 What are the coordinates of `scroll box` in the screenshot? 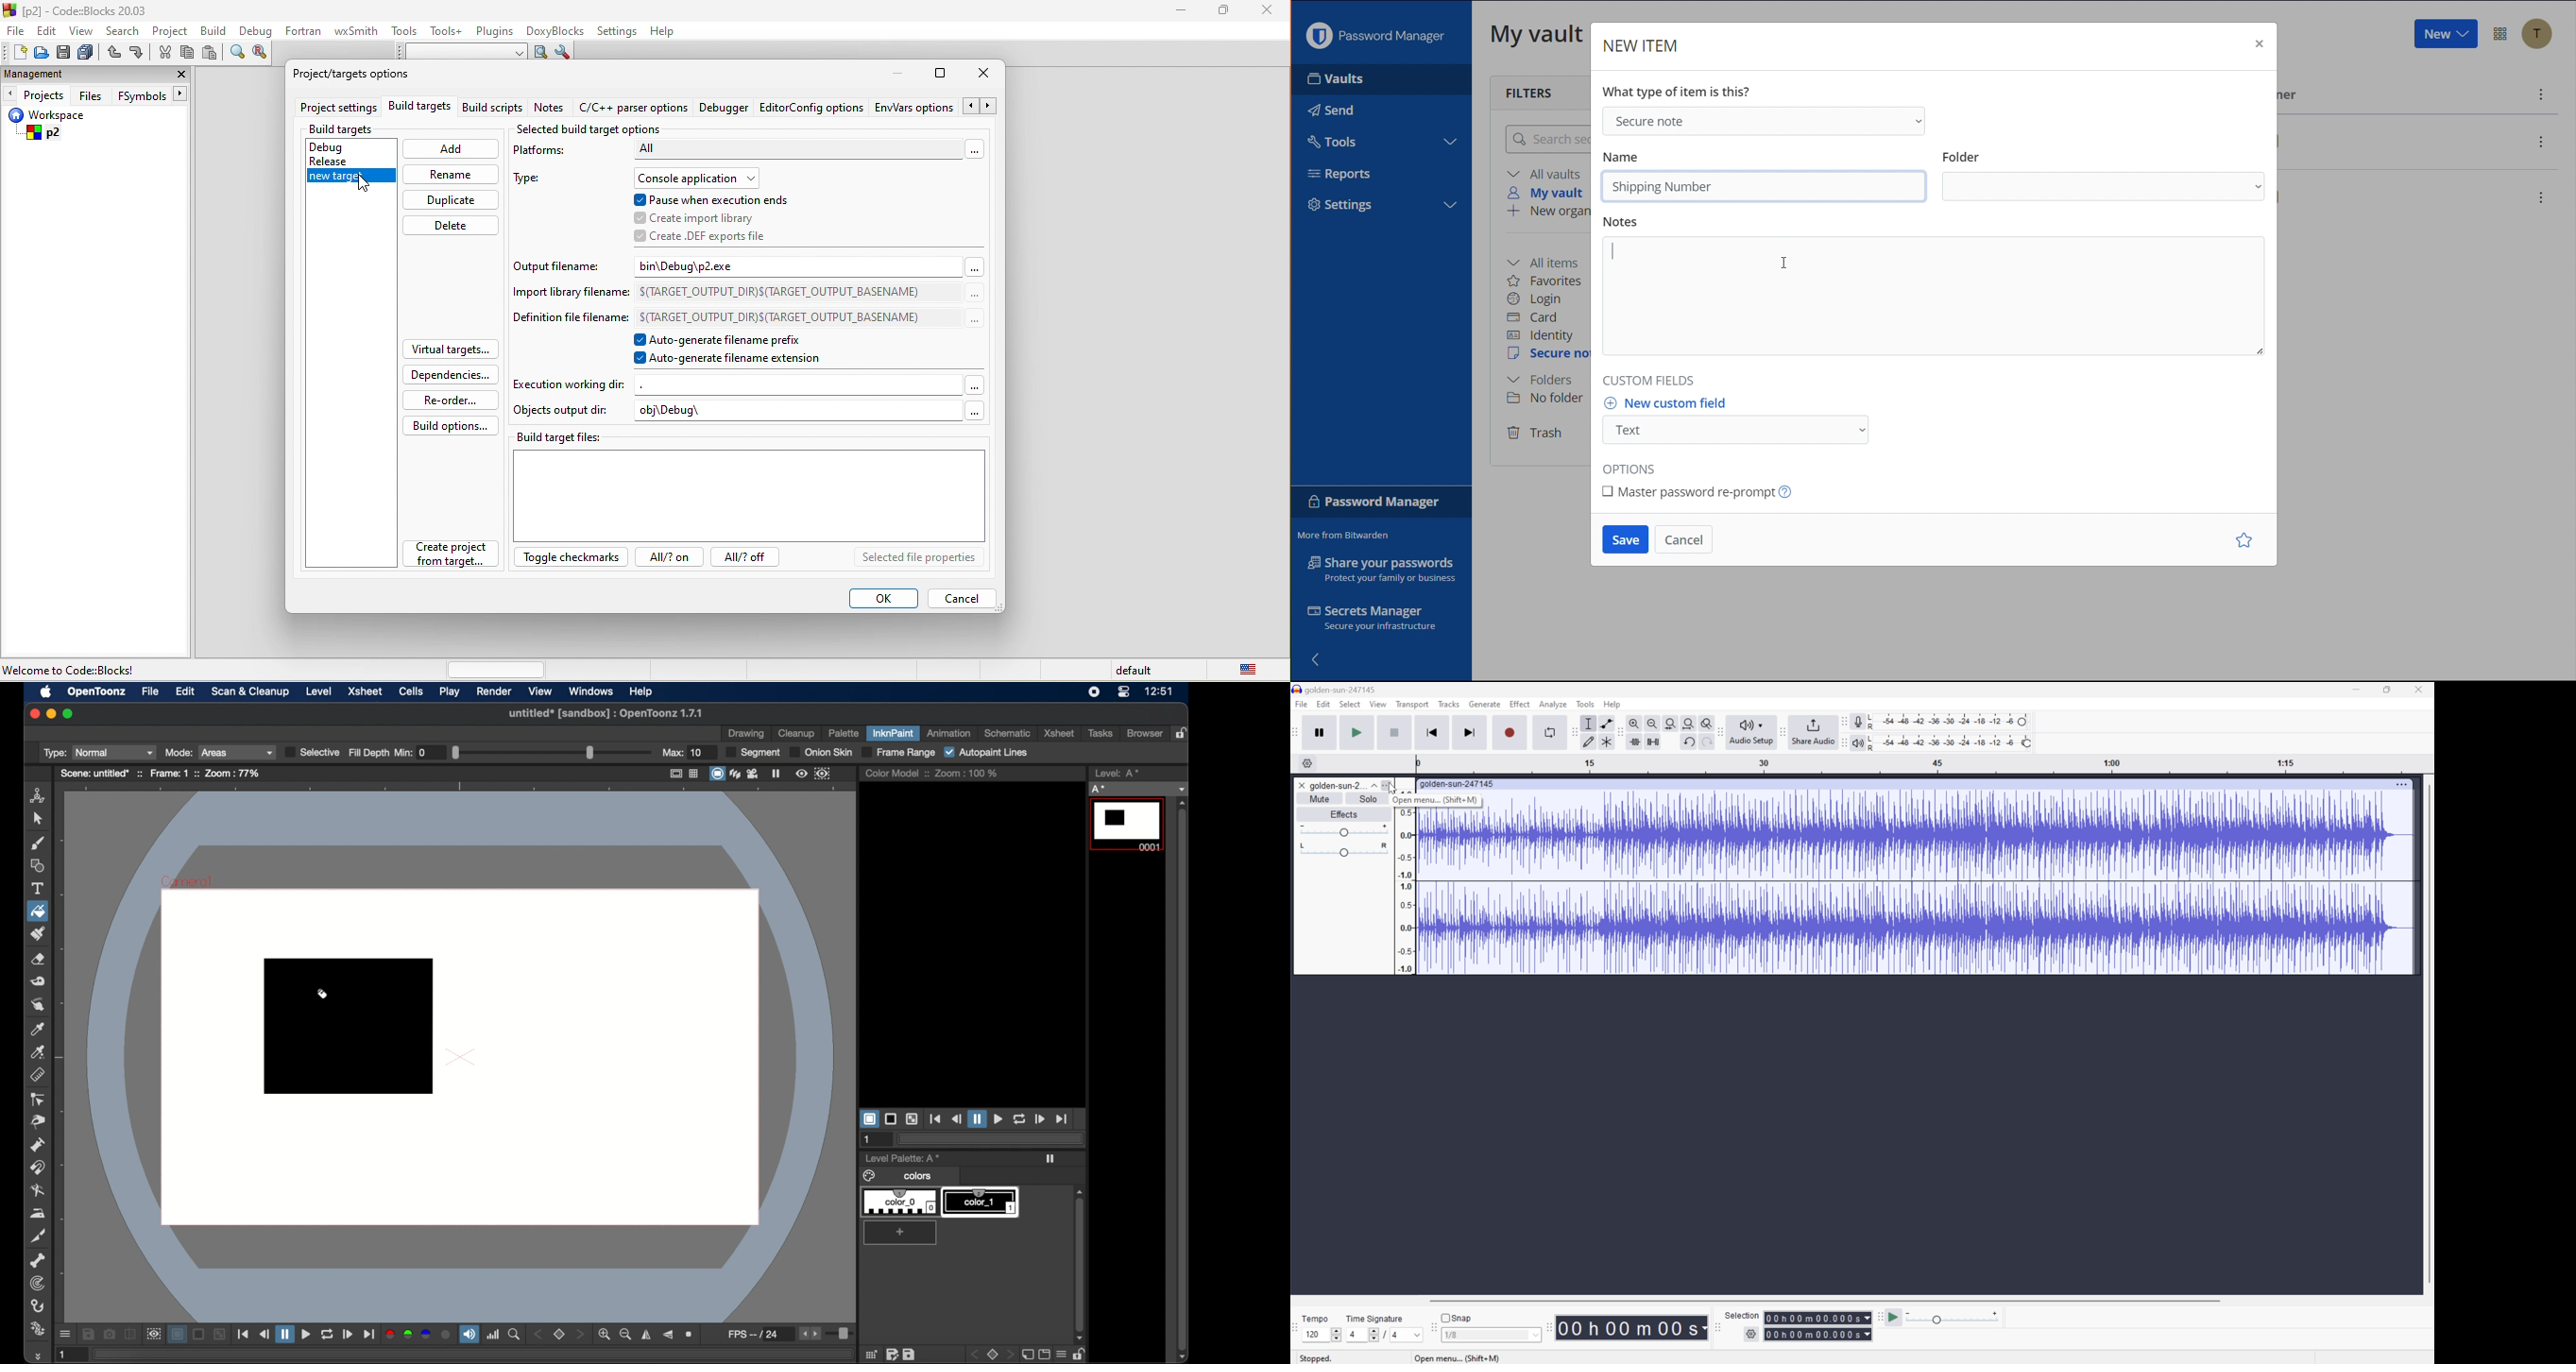 It's located at (1183, 1079).